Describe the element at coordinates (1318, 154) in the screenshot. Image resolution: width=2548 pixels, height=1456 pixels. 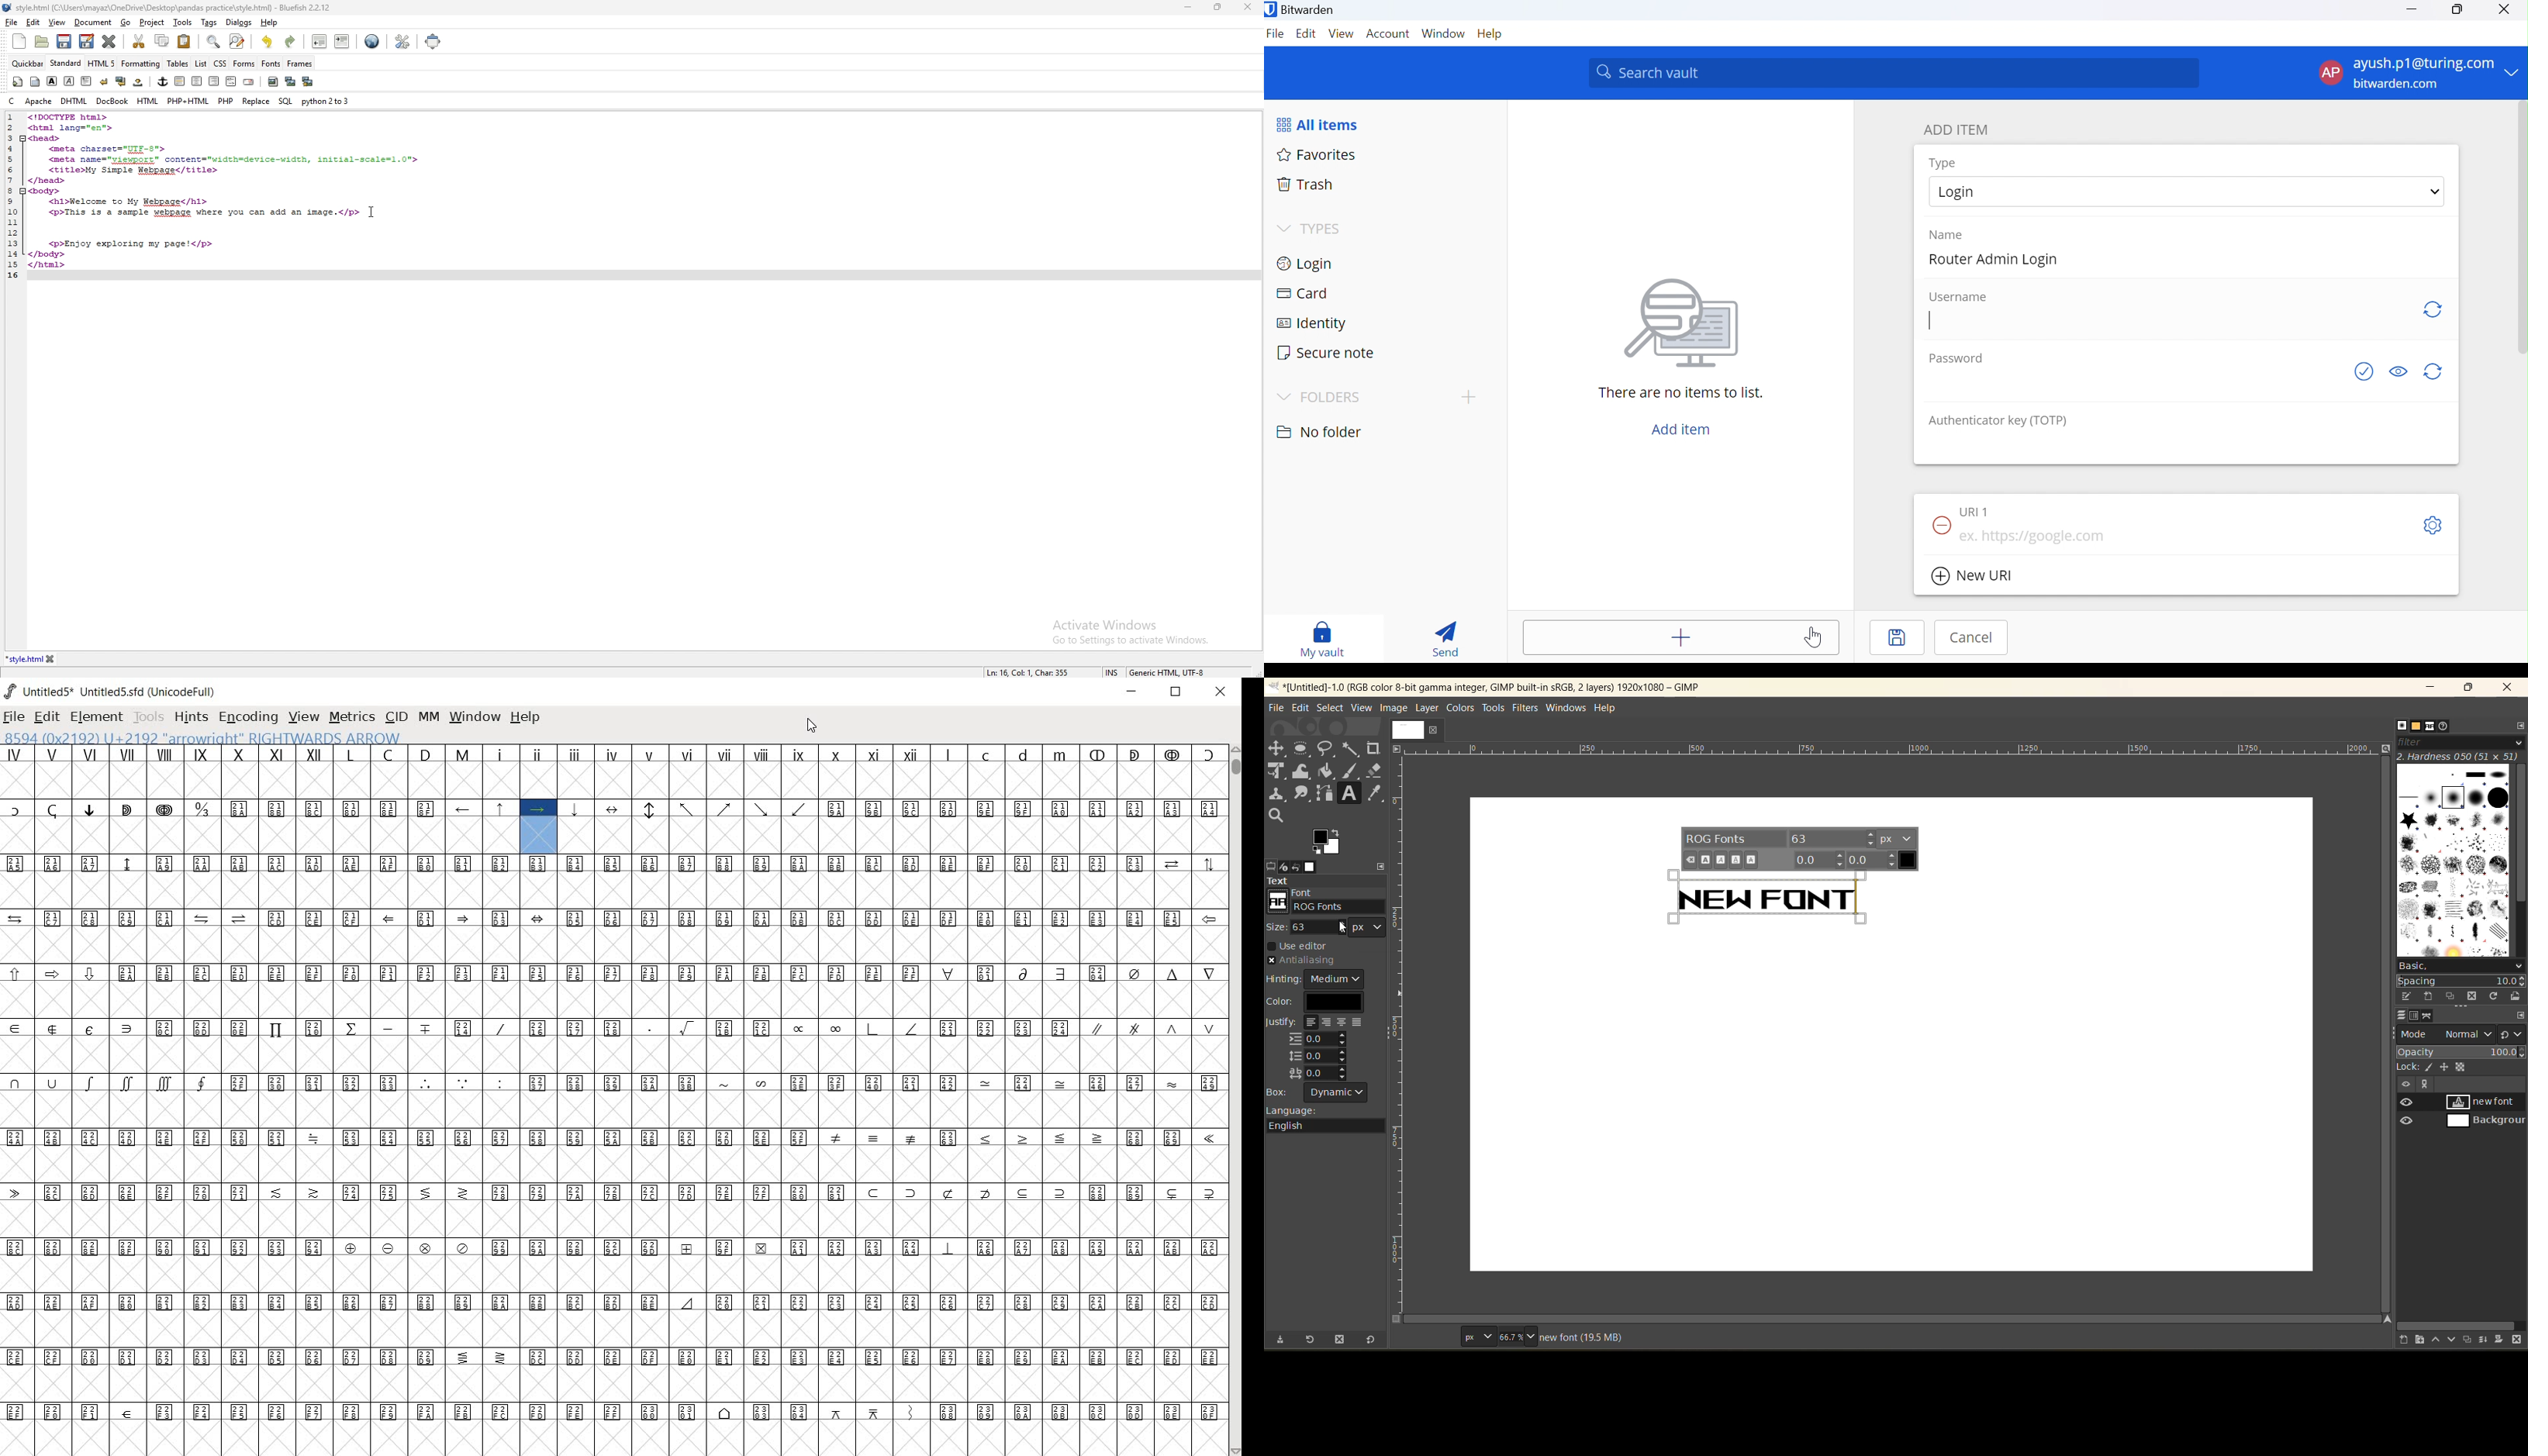
I see `Favorites` at that location.